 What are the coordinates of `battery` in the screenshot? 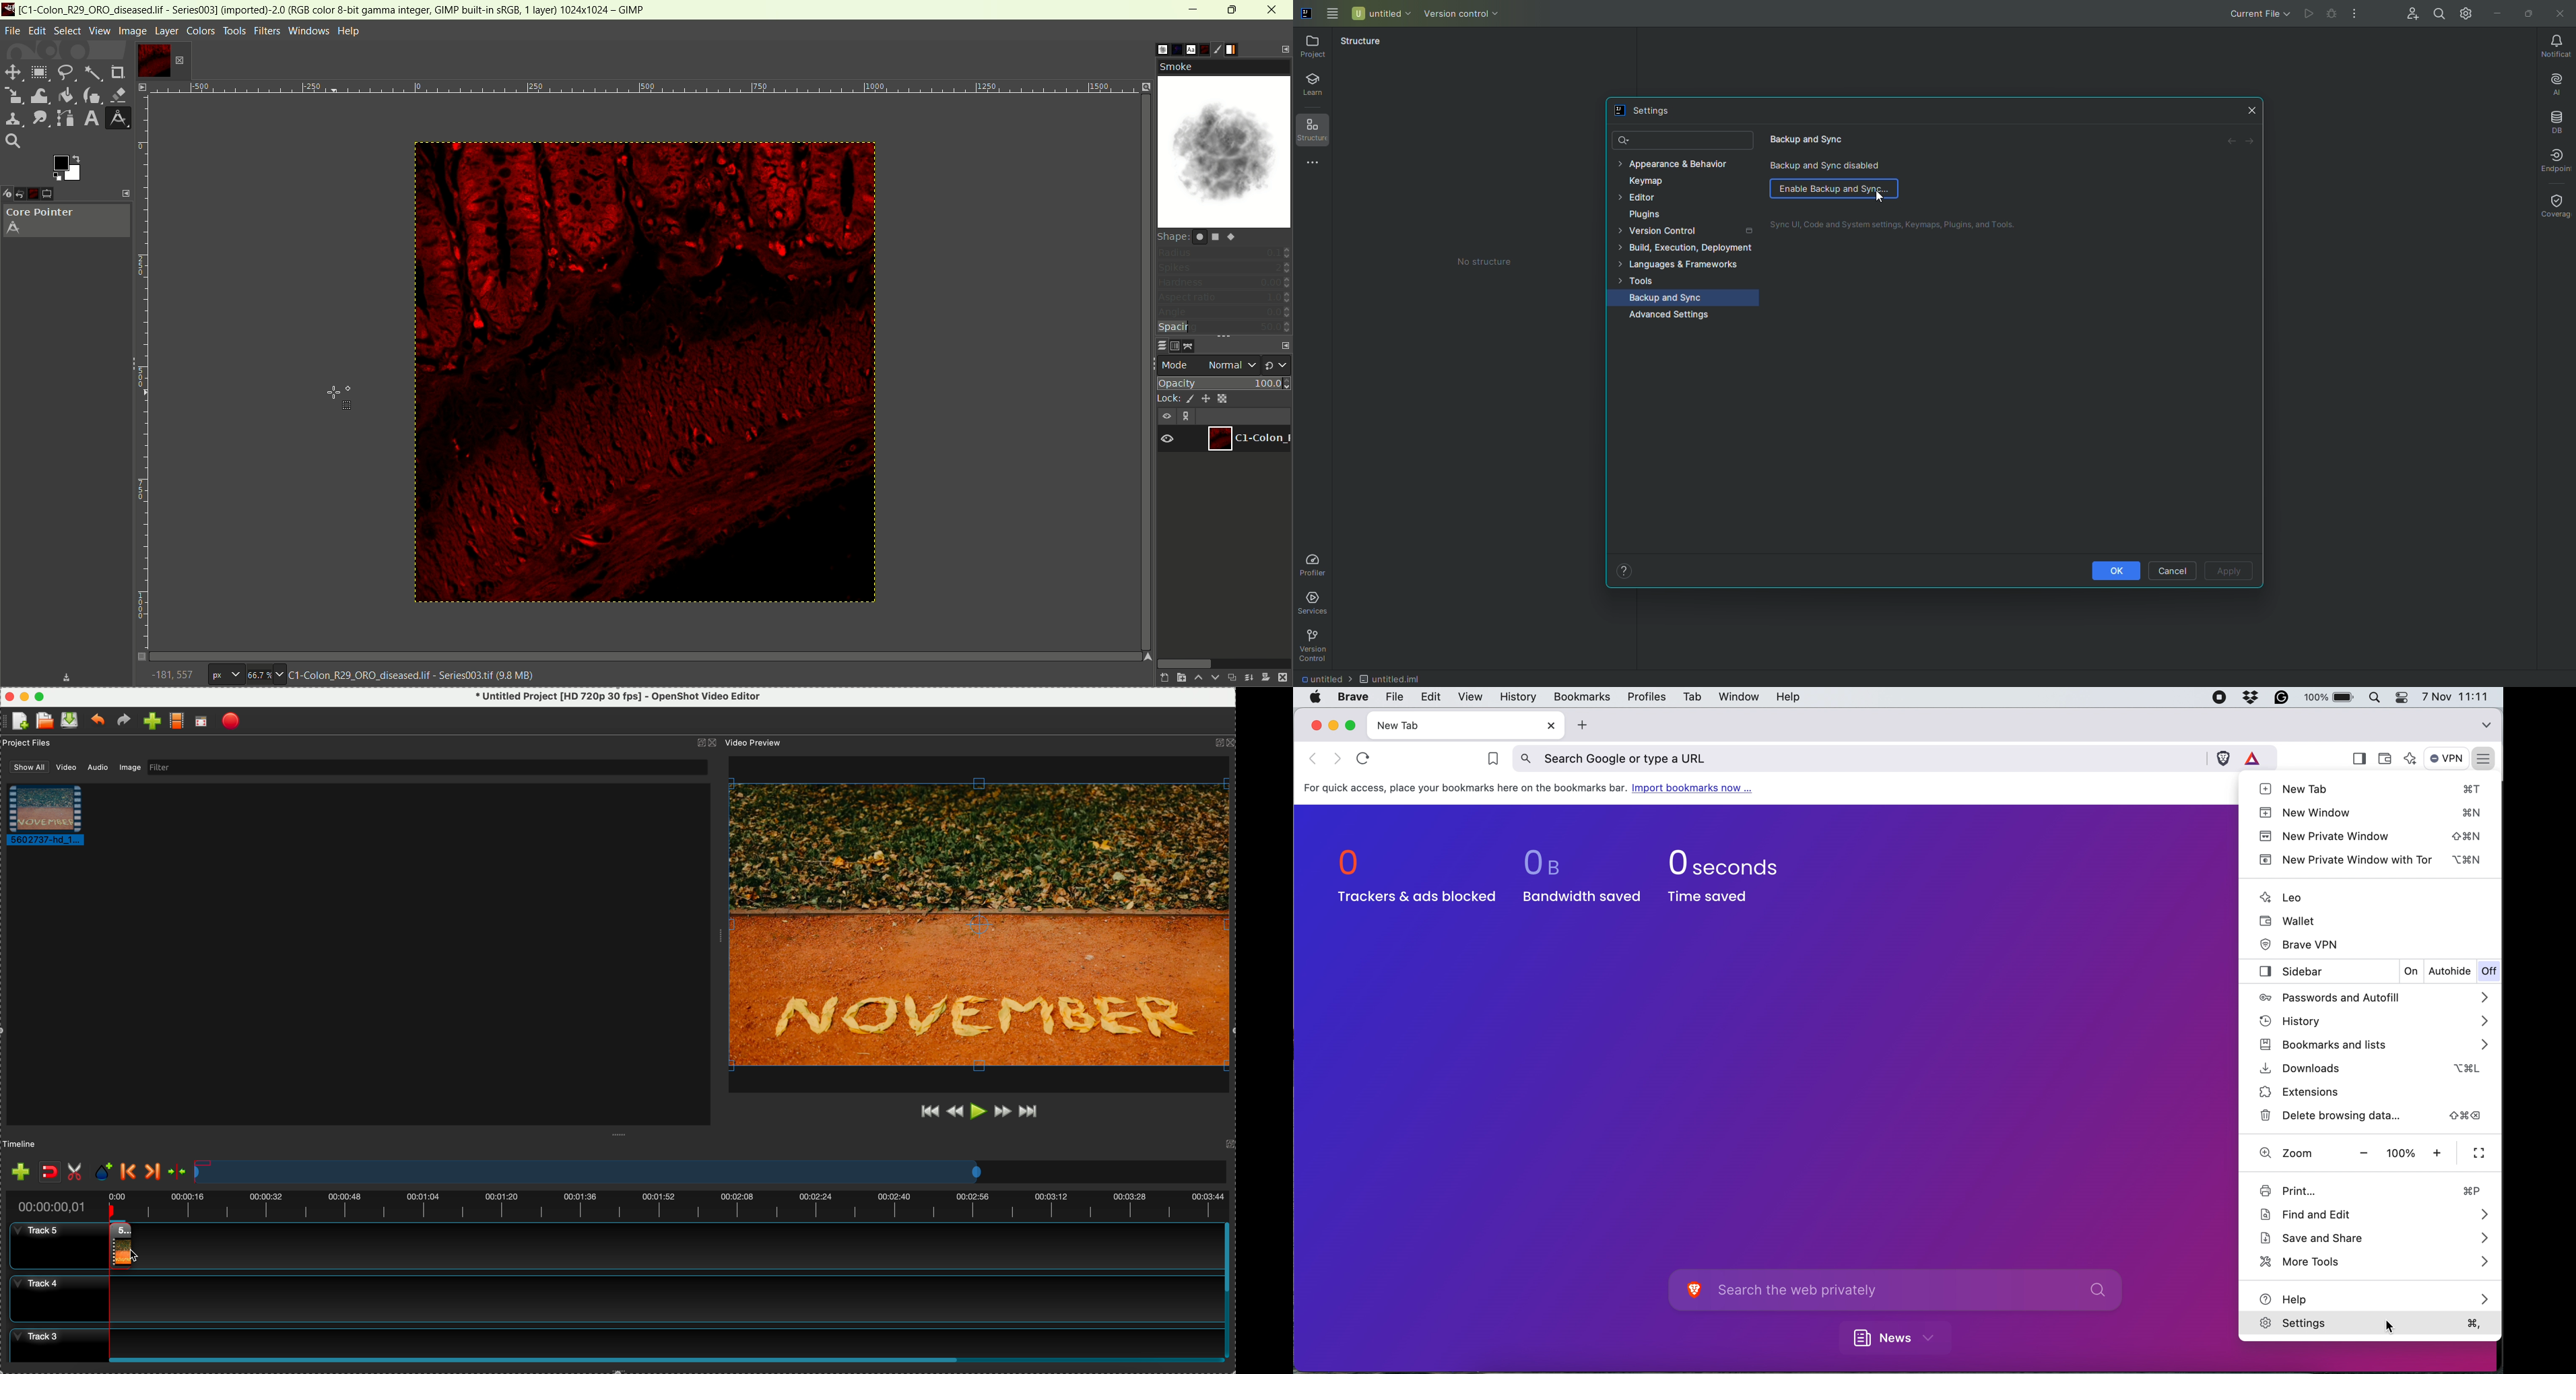 It's located at (2332, 697).